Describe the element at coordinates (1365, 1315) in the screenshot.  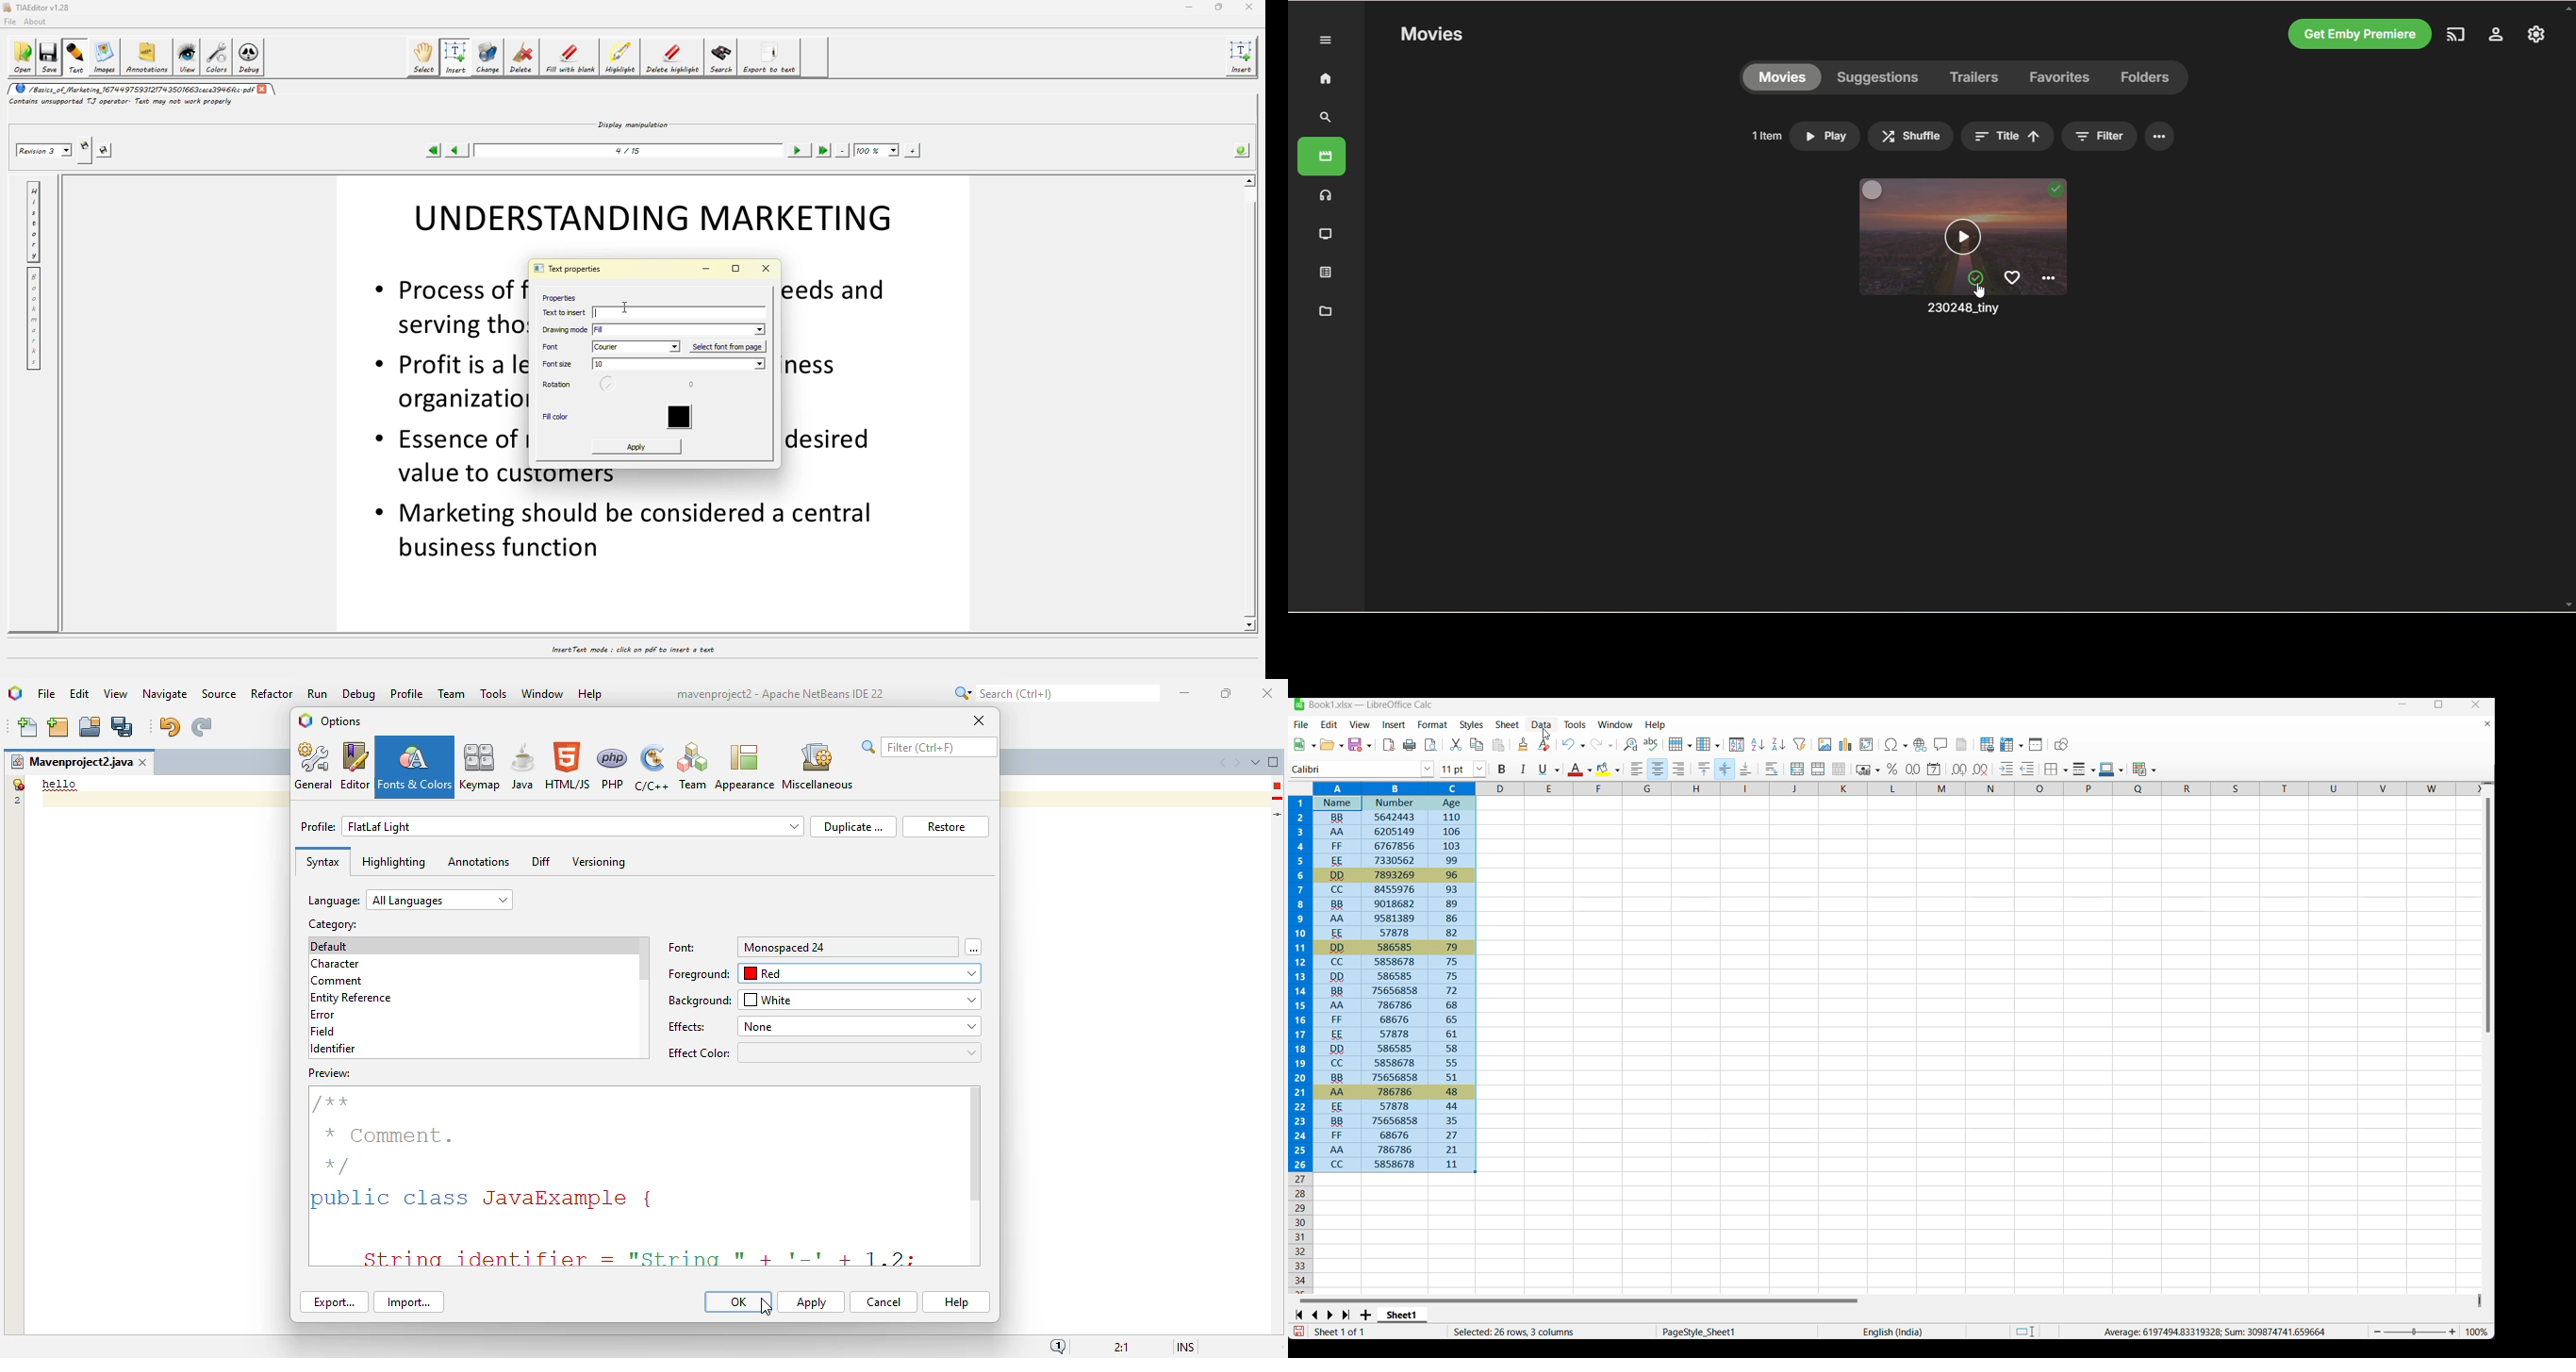
I see `Add sheet` at that location.